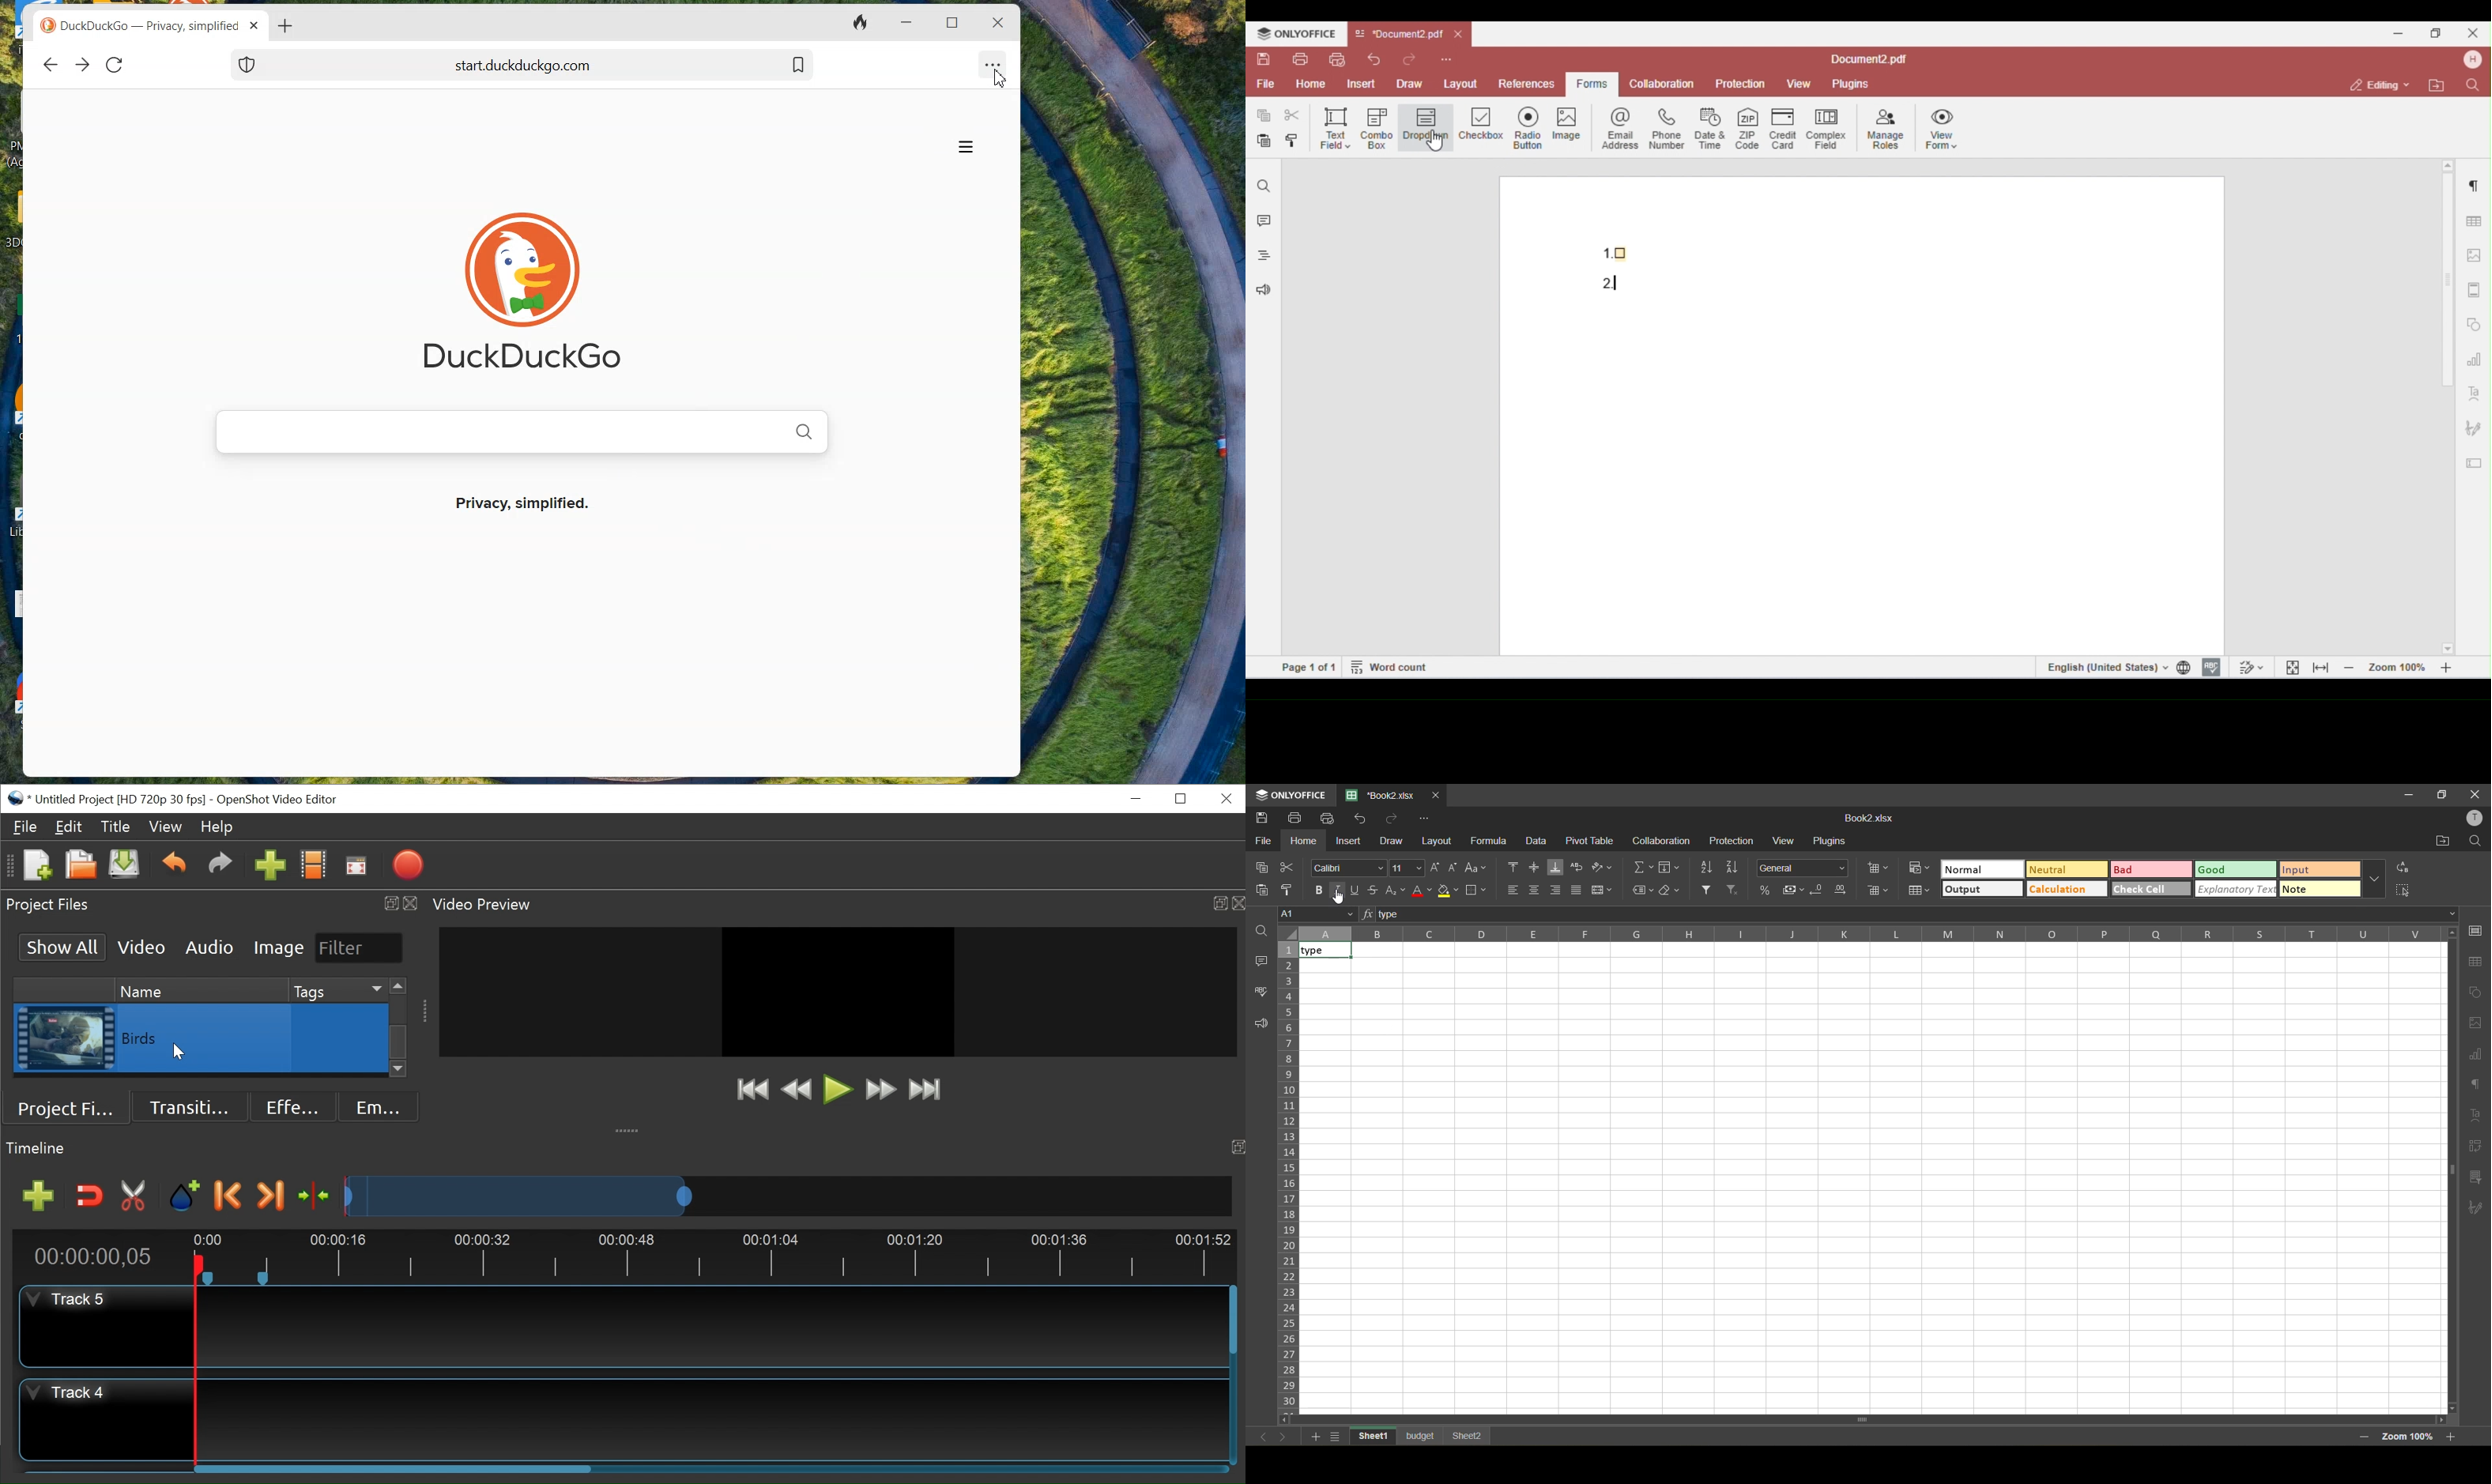 The image size is (2492, 1484). Describe the element at coordinates (2477, 1211) in the screenshot. I see `signature` at that location.